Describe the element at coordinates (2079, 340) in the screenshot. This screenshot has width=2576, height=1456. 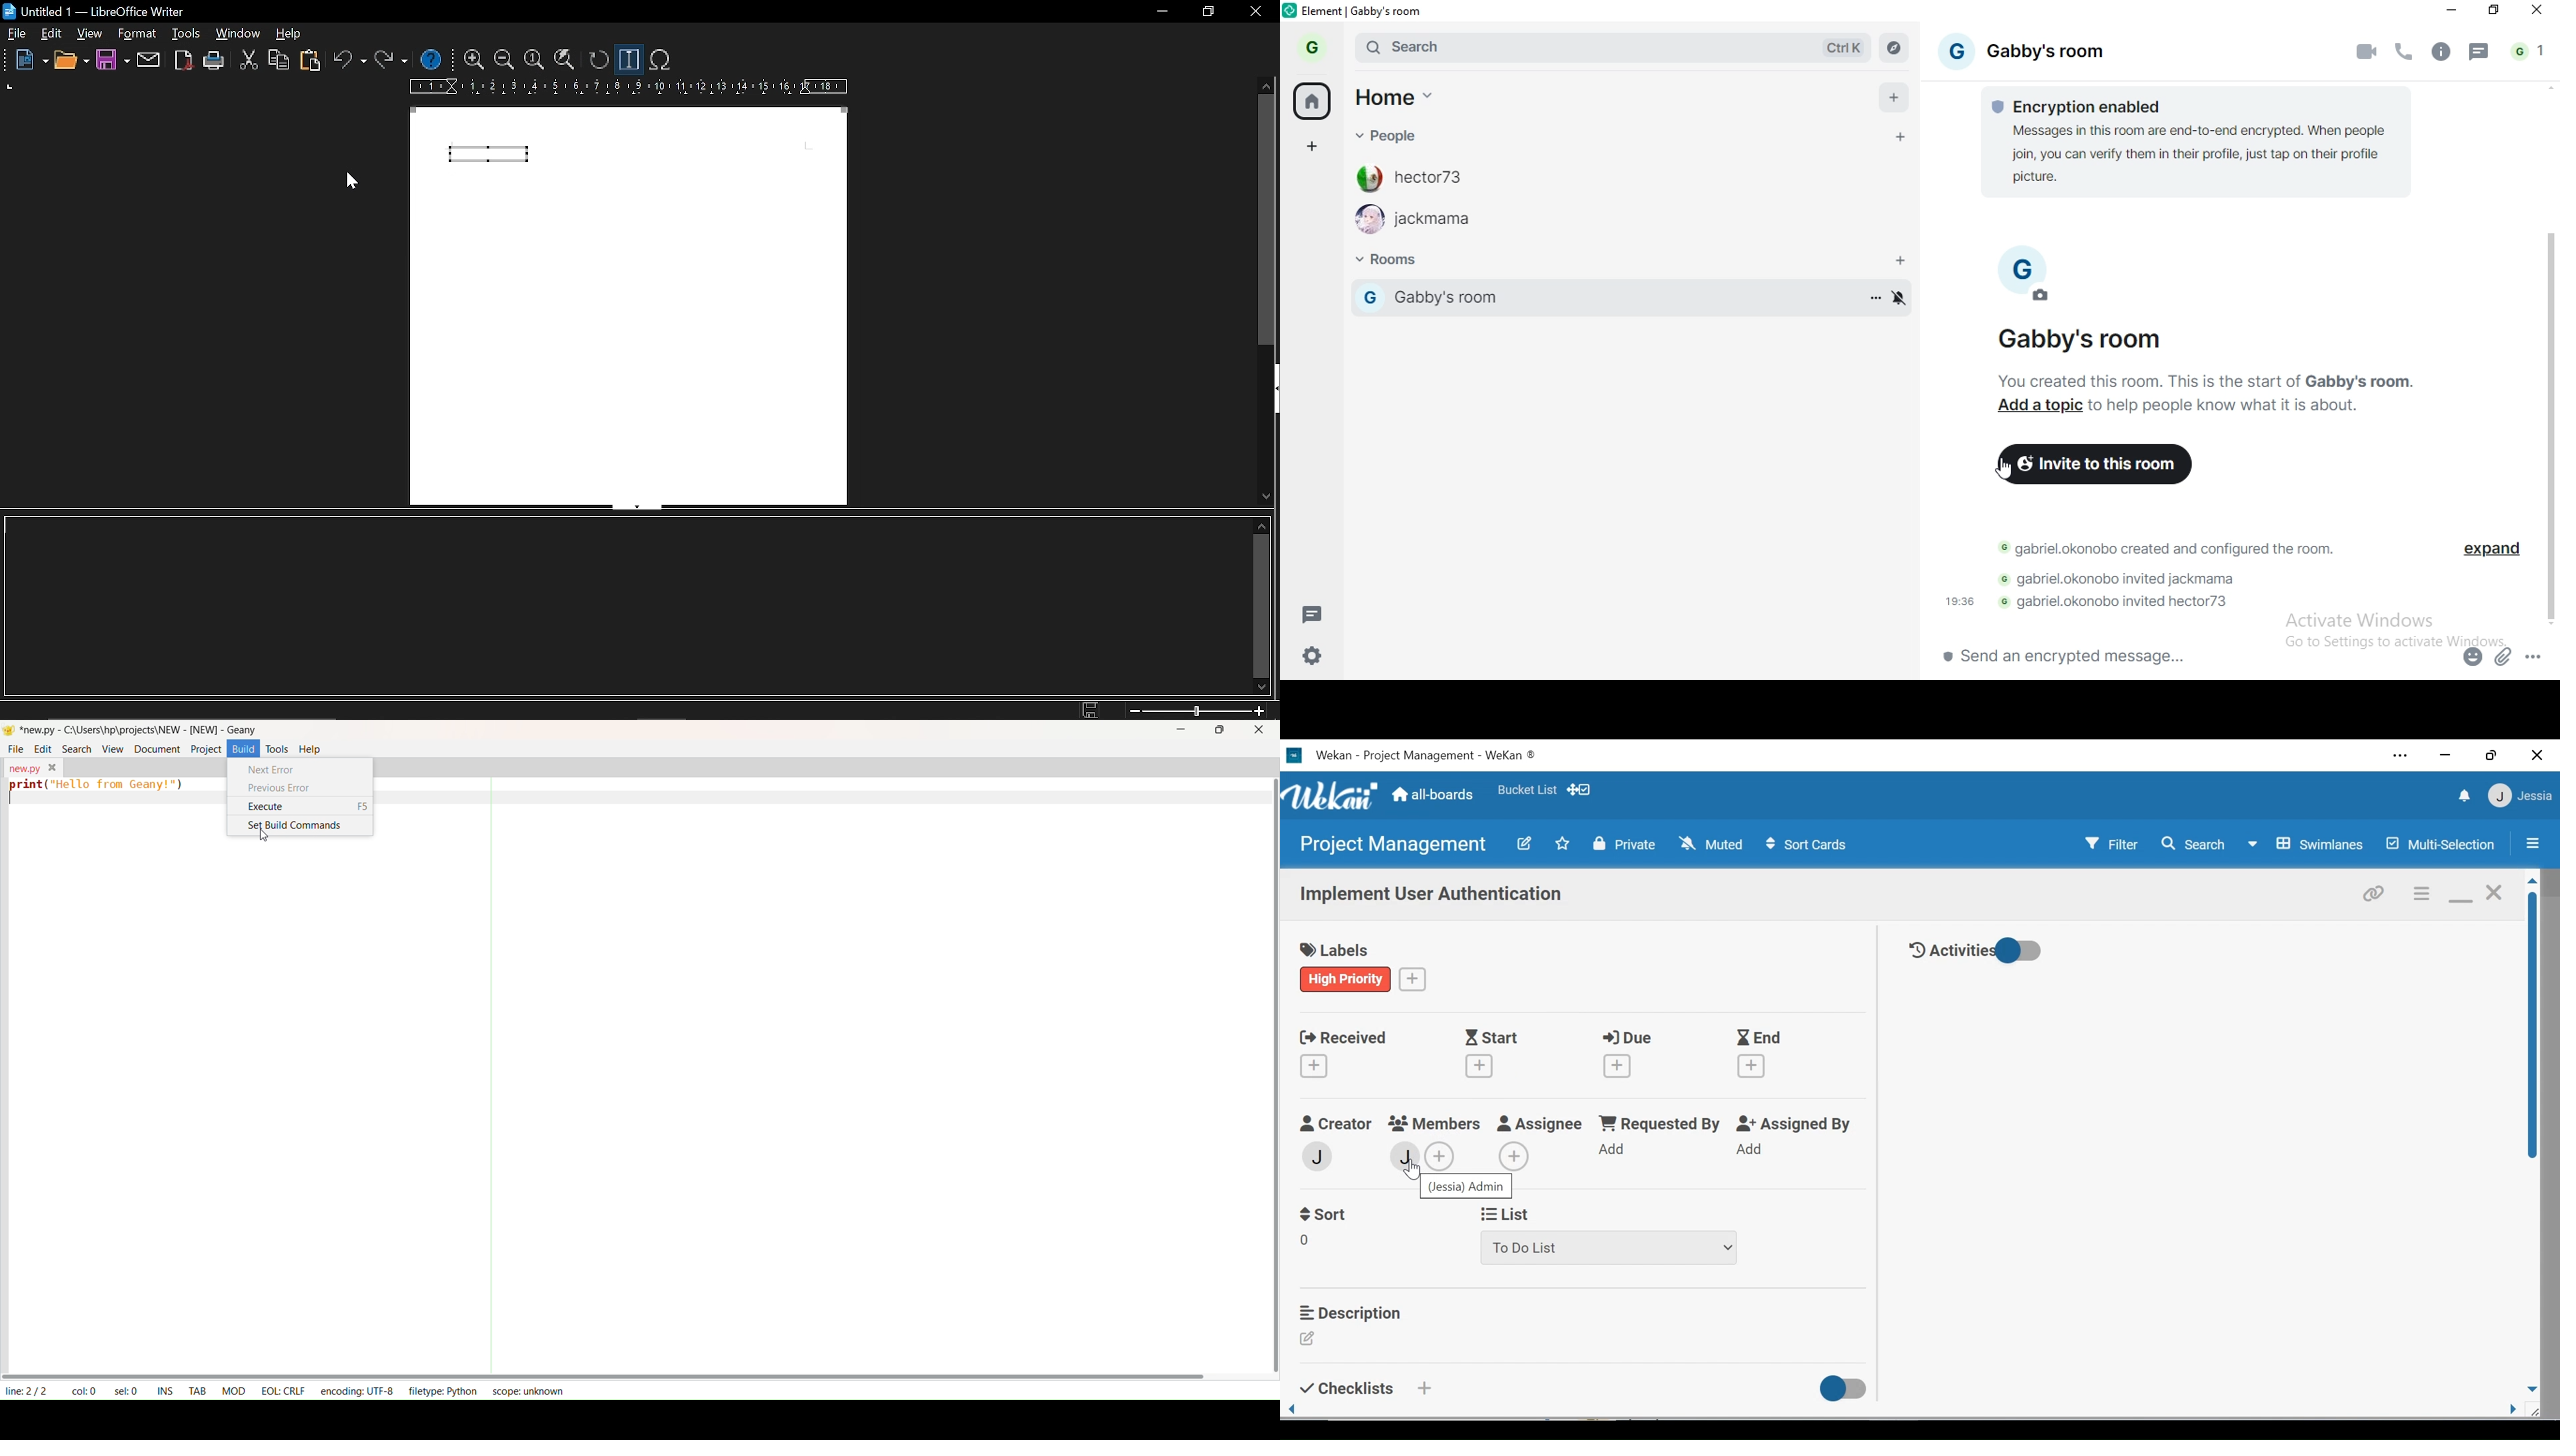
I see `Gabby's room` at that location.